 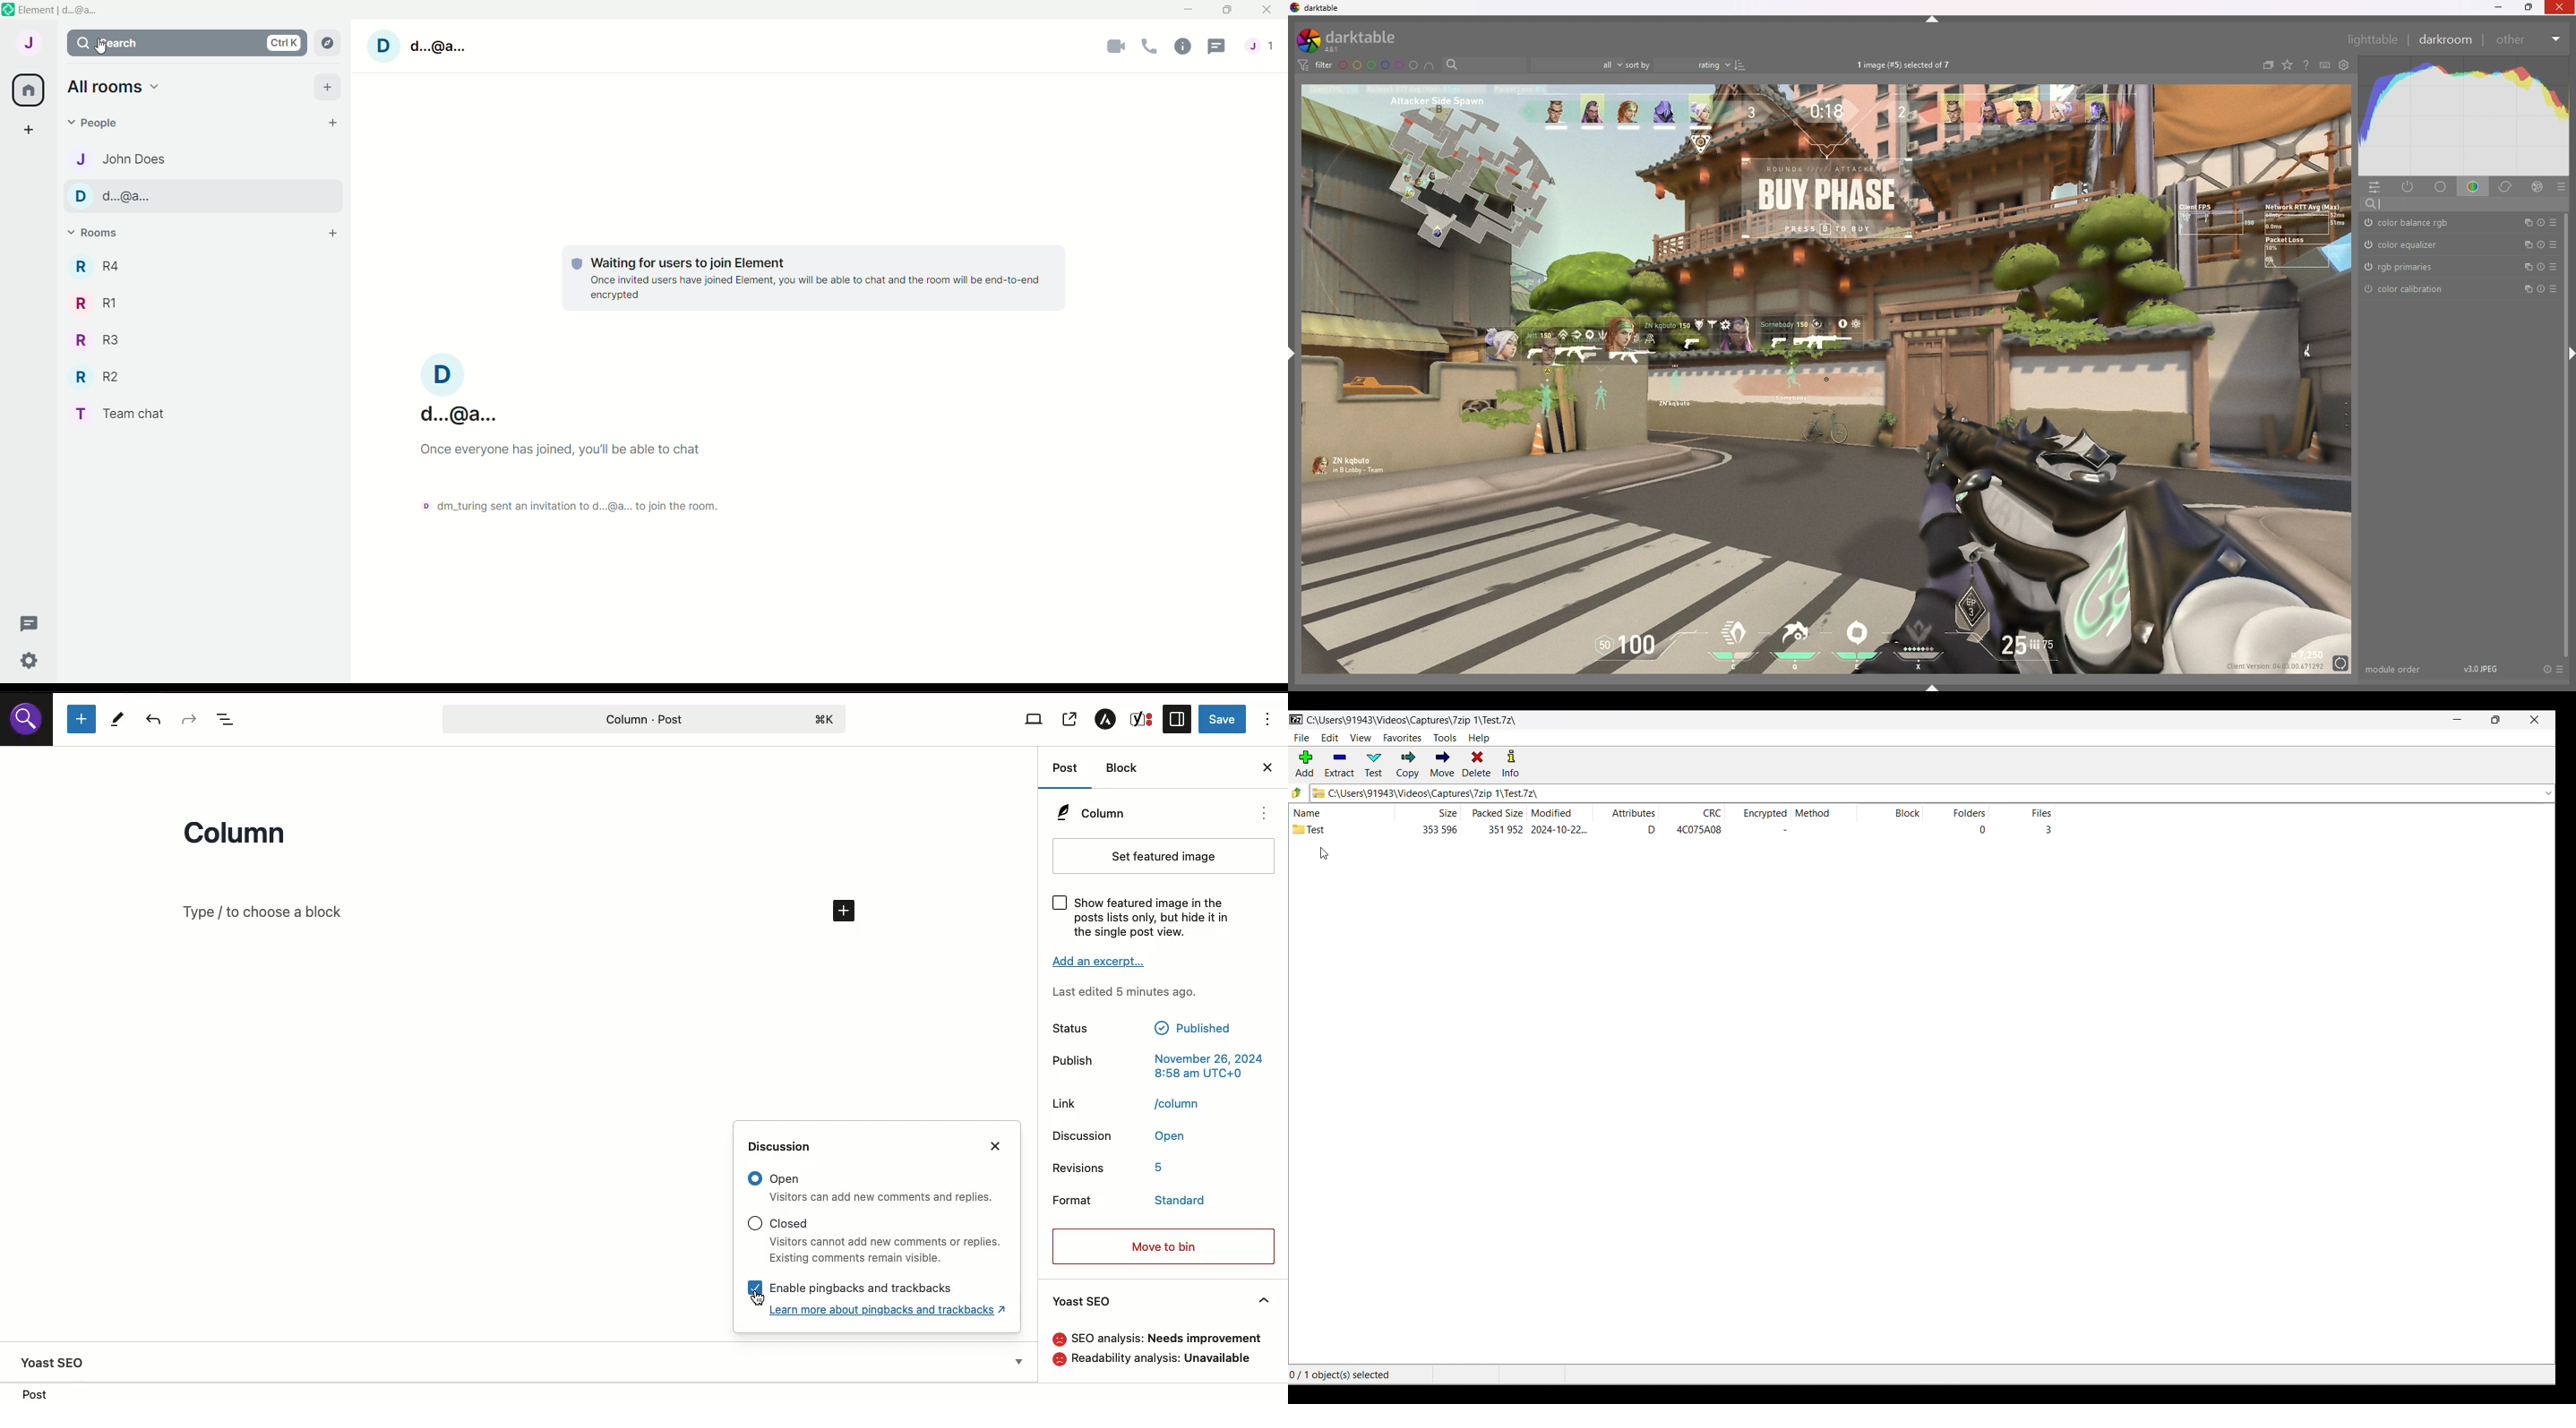 What do you see at coordinates (2404, 245) in the screenshot?
I see `color equalizer` at bounding box center [2404, 245].